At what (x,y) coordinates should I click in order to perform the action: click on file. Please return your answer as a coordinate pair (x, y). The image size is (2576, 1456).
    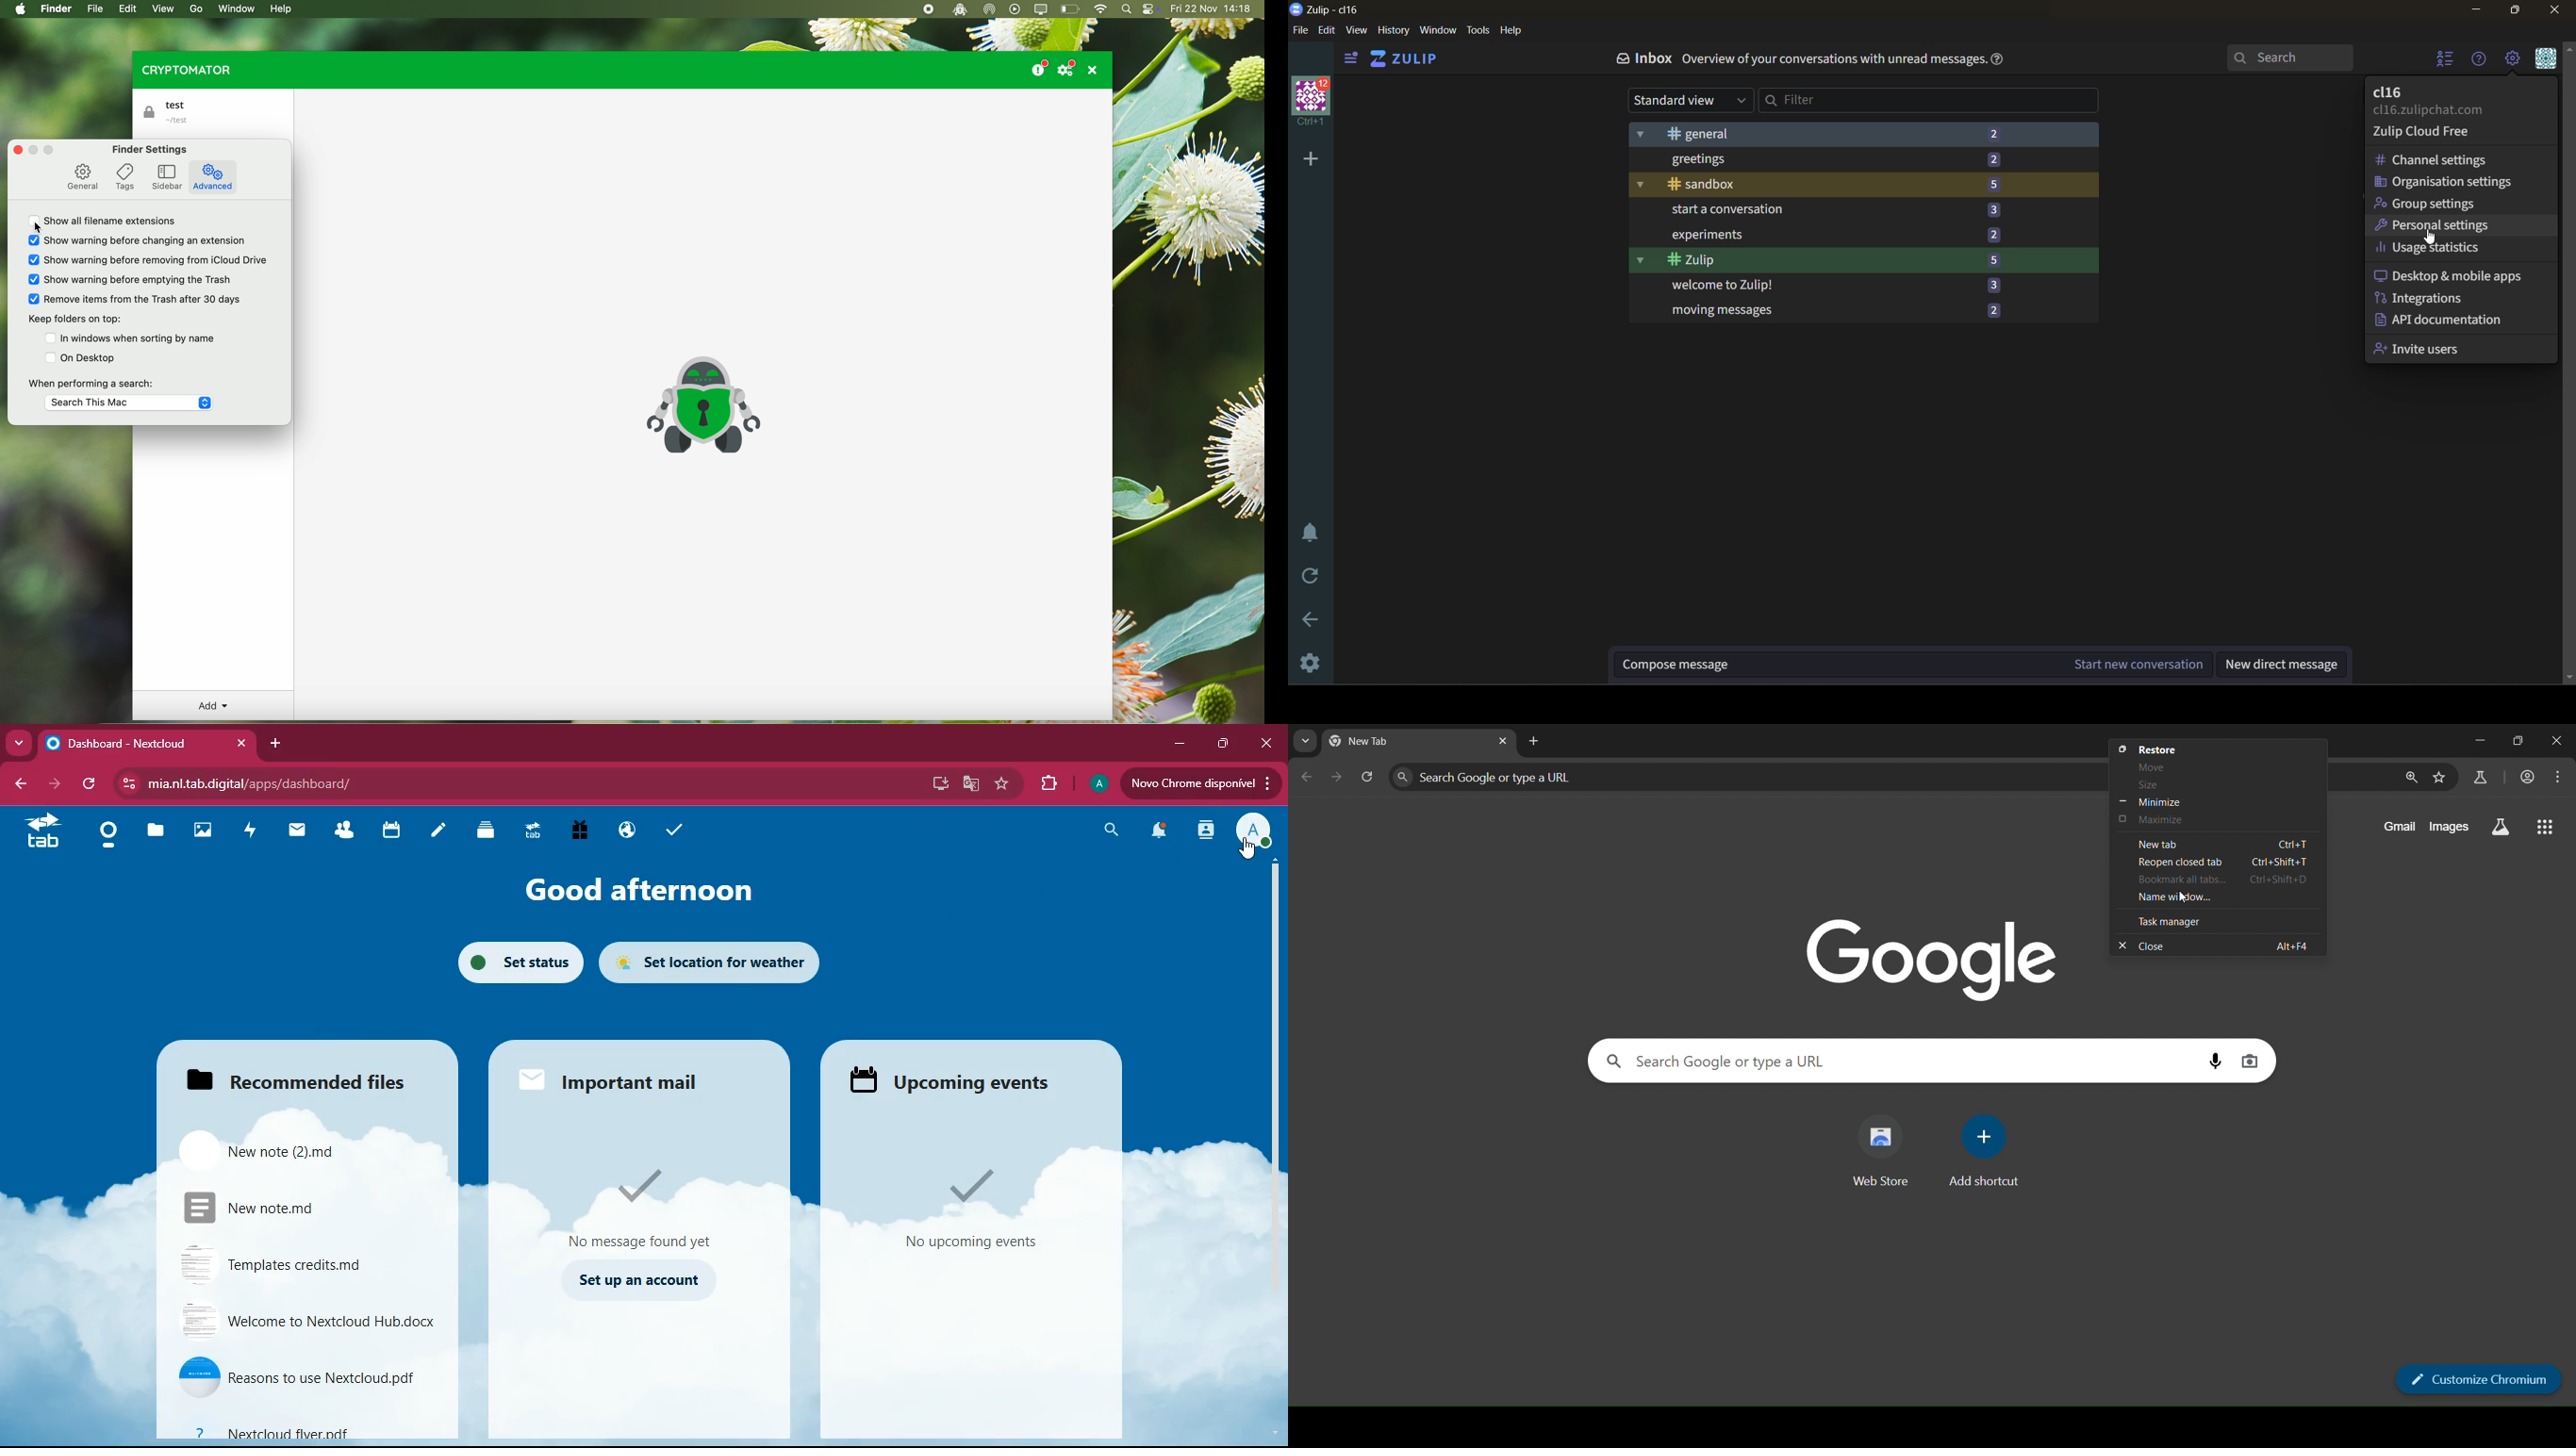
    Looking at the image, I should click on (280, 1264).